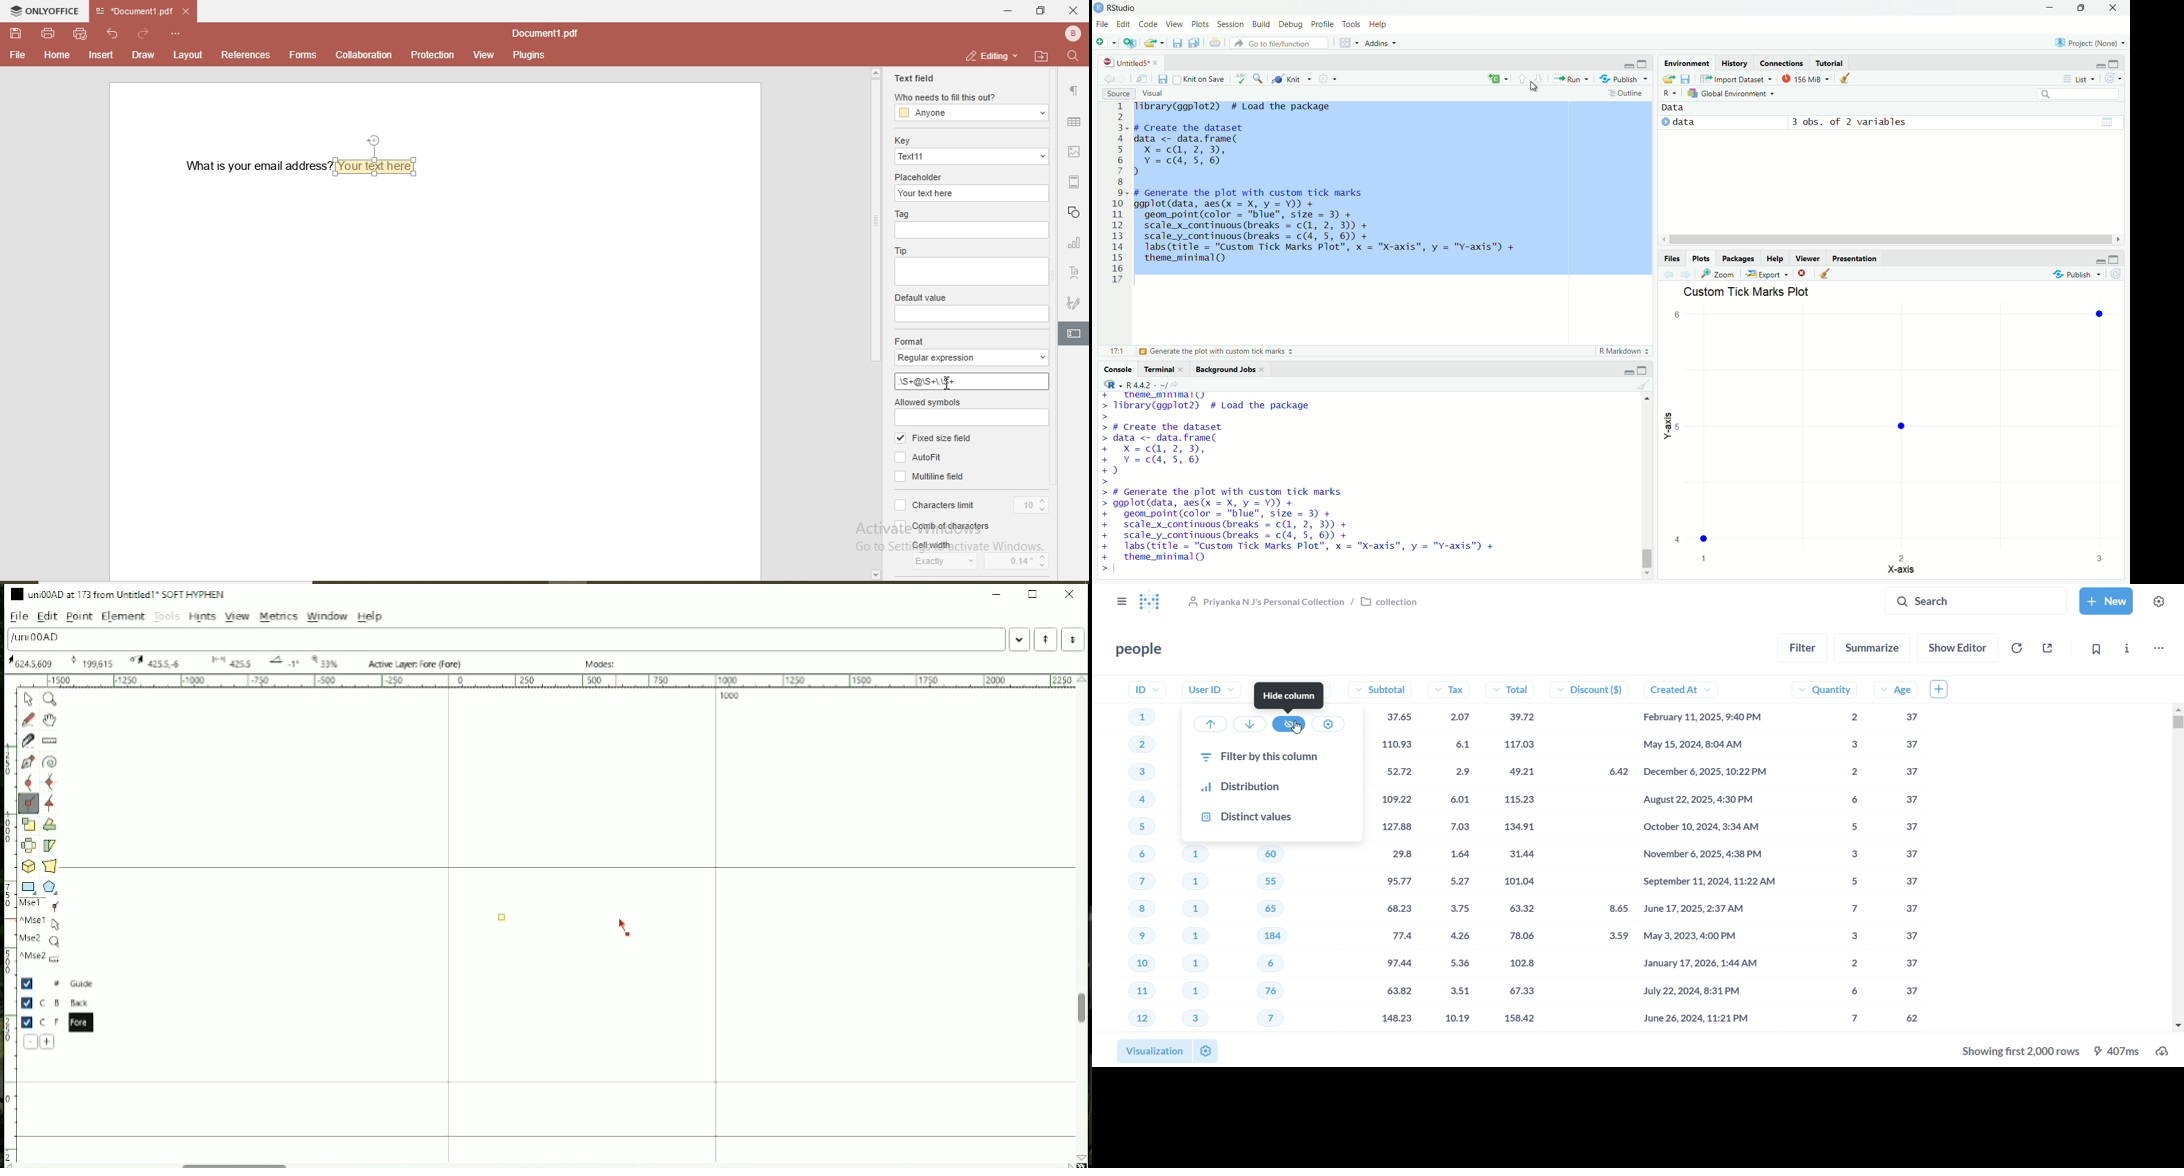 The image size is (2184, 1176). What do you see at coordinates (2079, 6) in the screenshot?
I see `maximize` at bounding box center [2079, 6].